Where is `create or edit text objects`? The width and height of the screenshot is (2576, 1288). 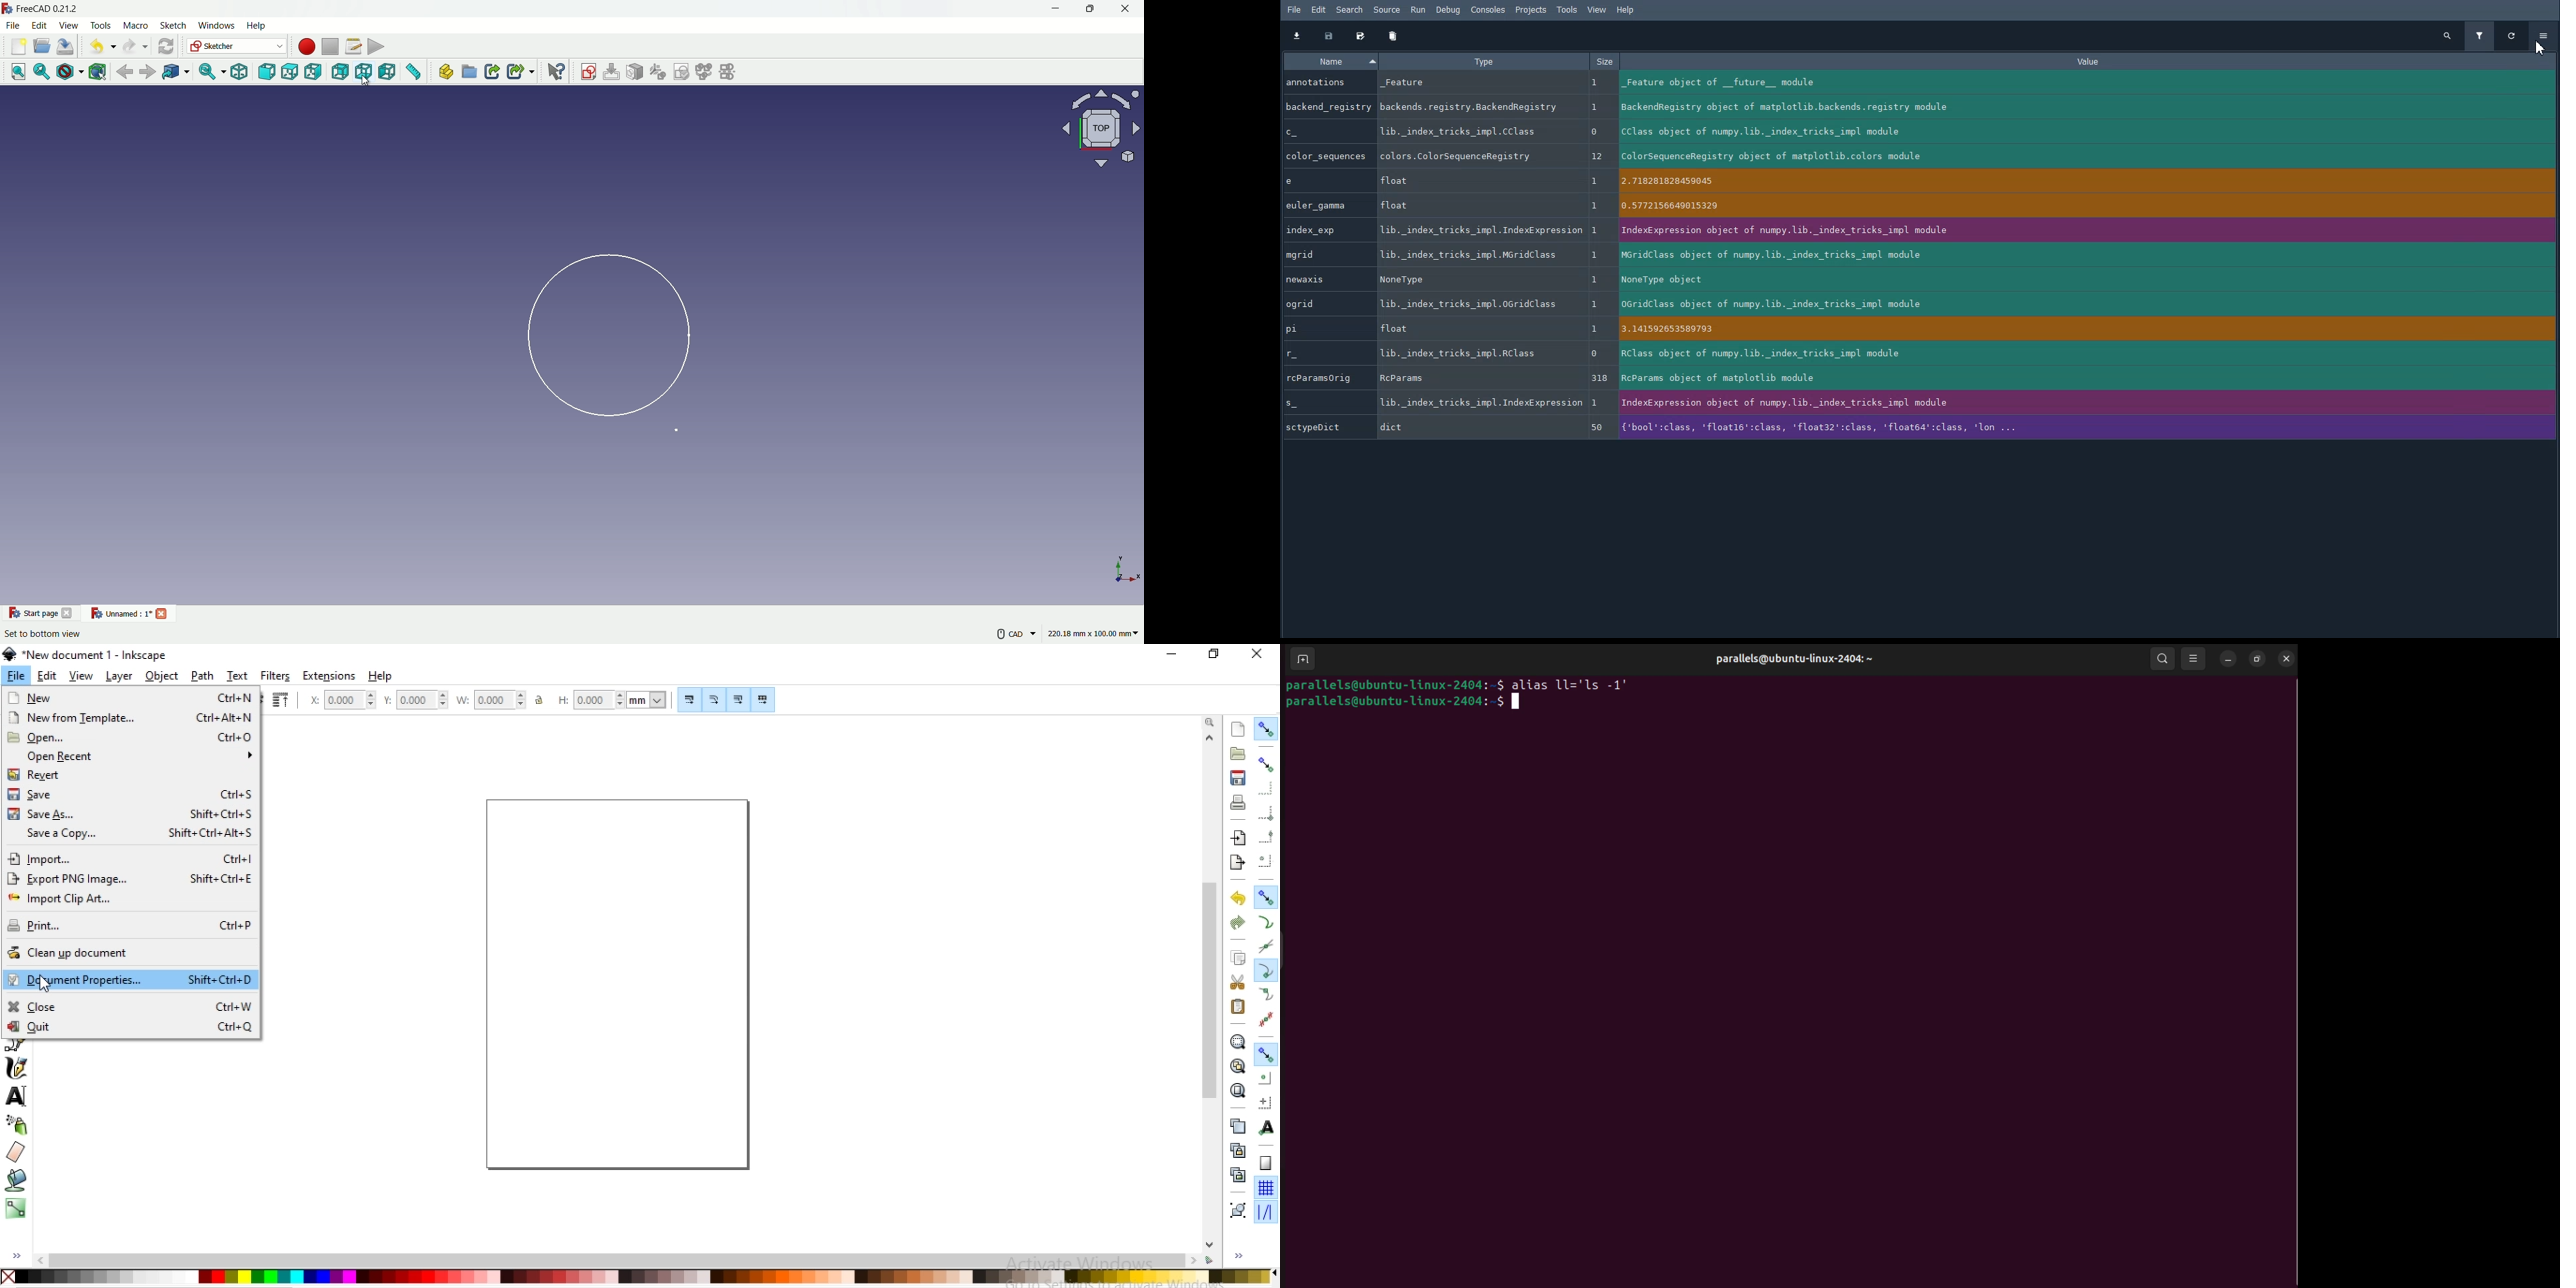 create or edit text objects is located at coordinates (17, 1095).